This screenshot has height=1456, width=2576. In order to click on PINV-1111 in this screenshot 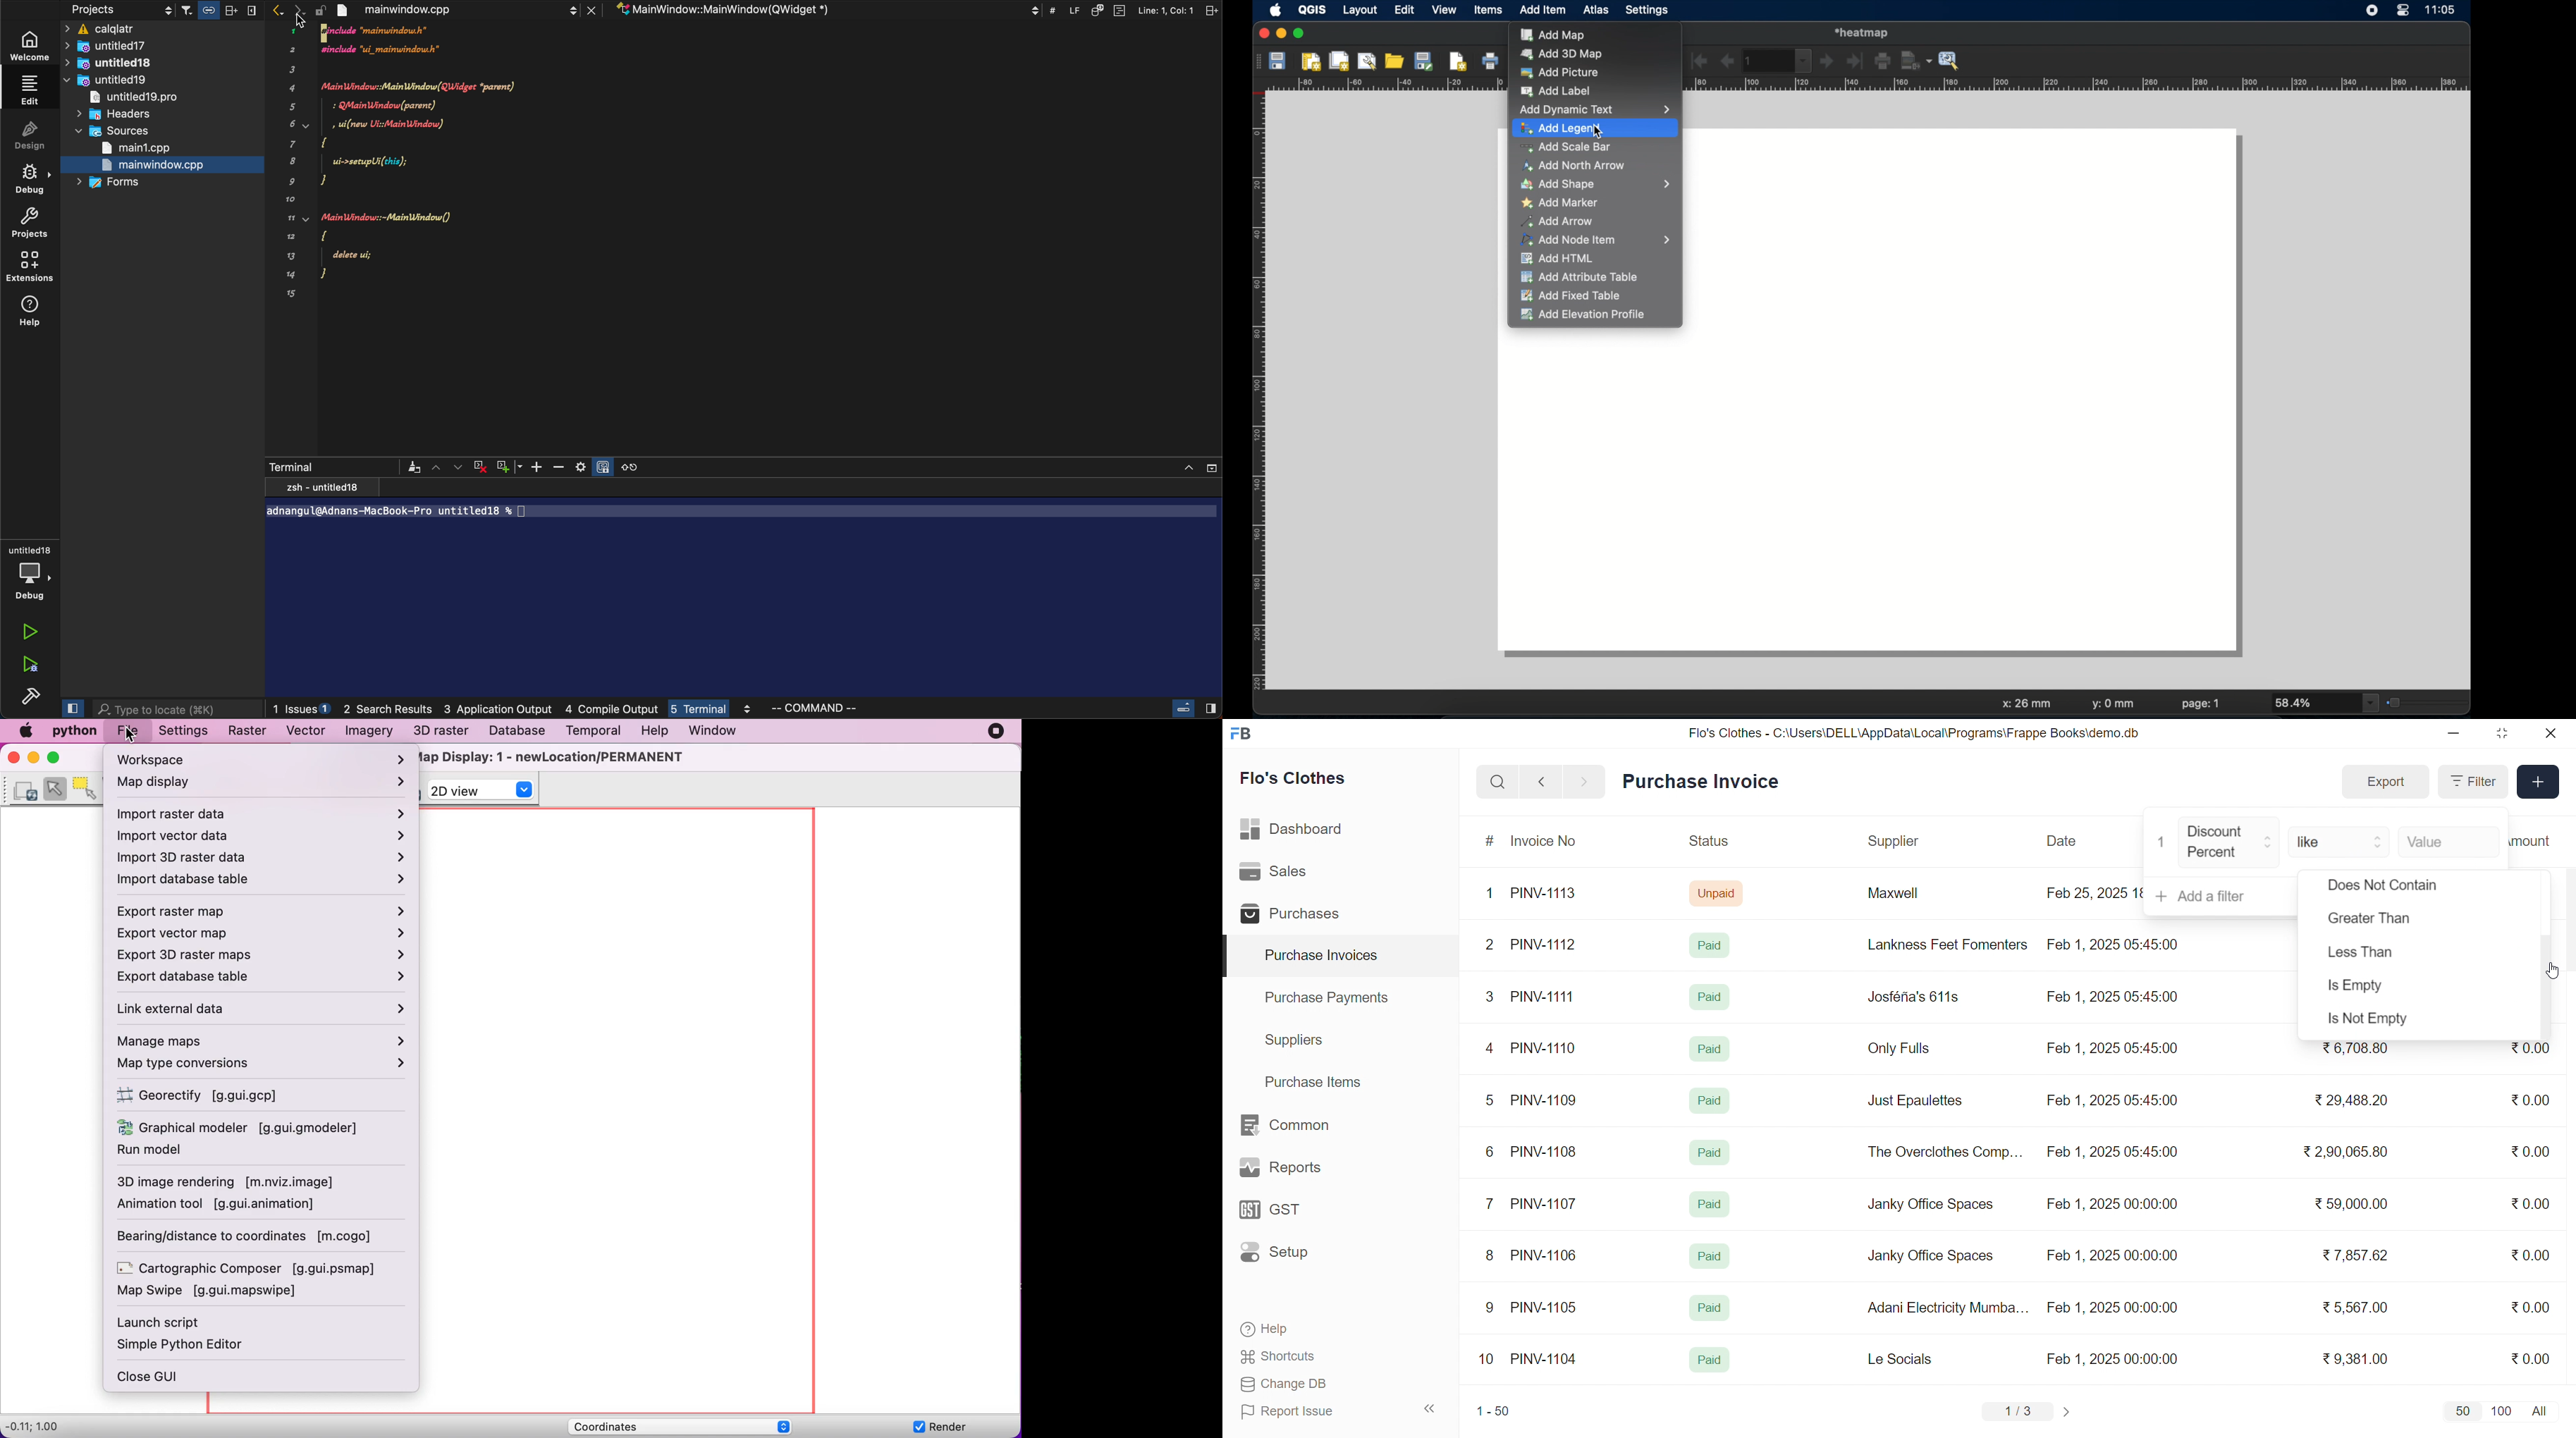, I will do `click(1544, 996)`.